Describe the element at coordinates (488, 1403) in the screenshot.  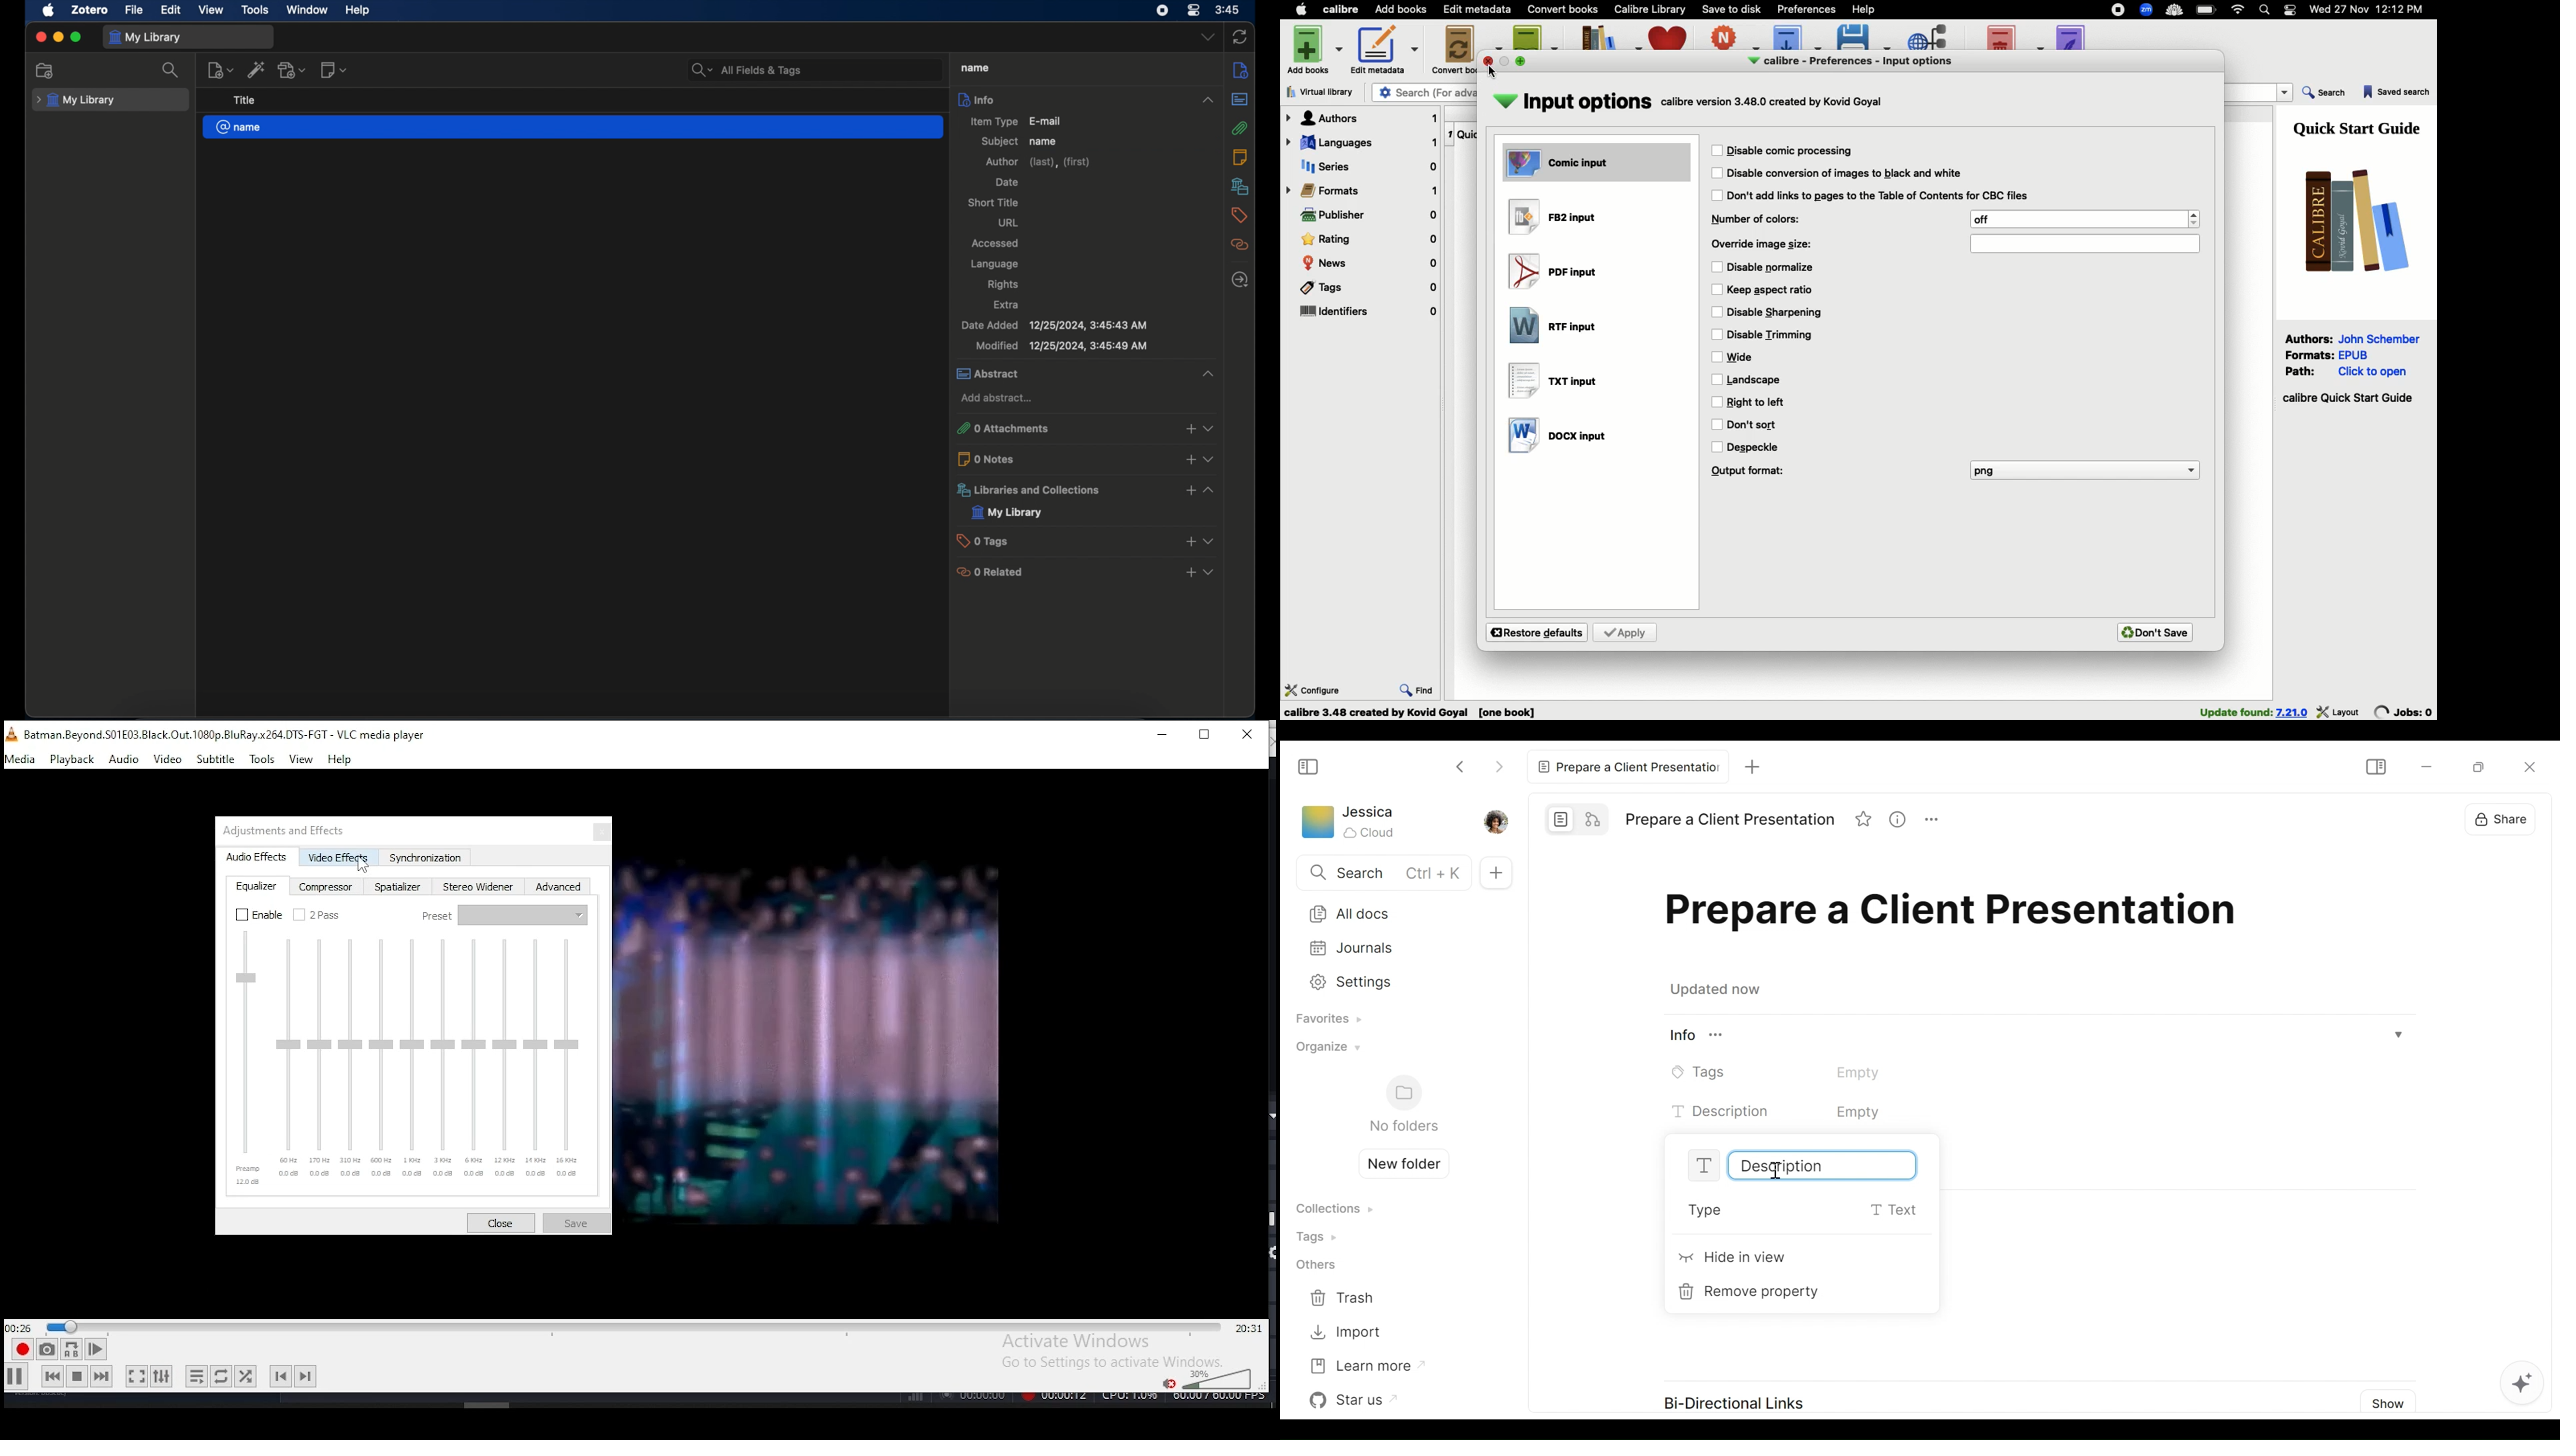
I see `` at that location.